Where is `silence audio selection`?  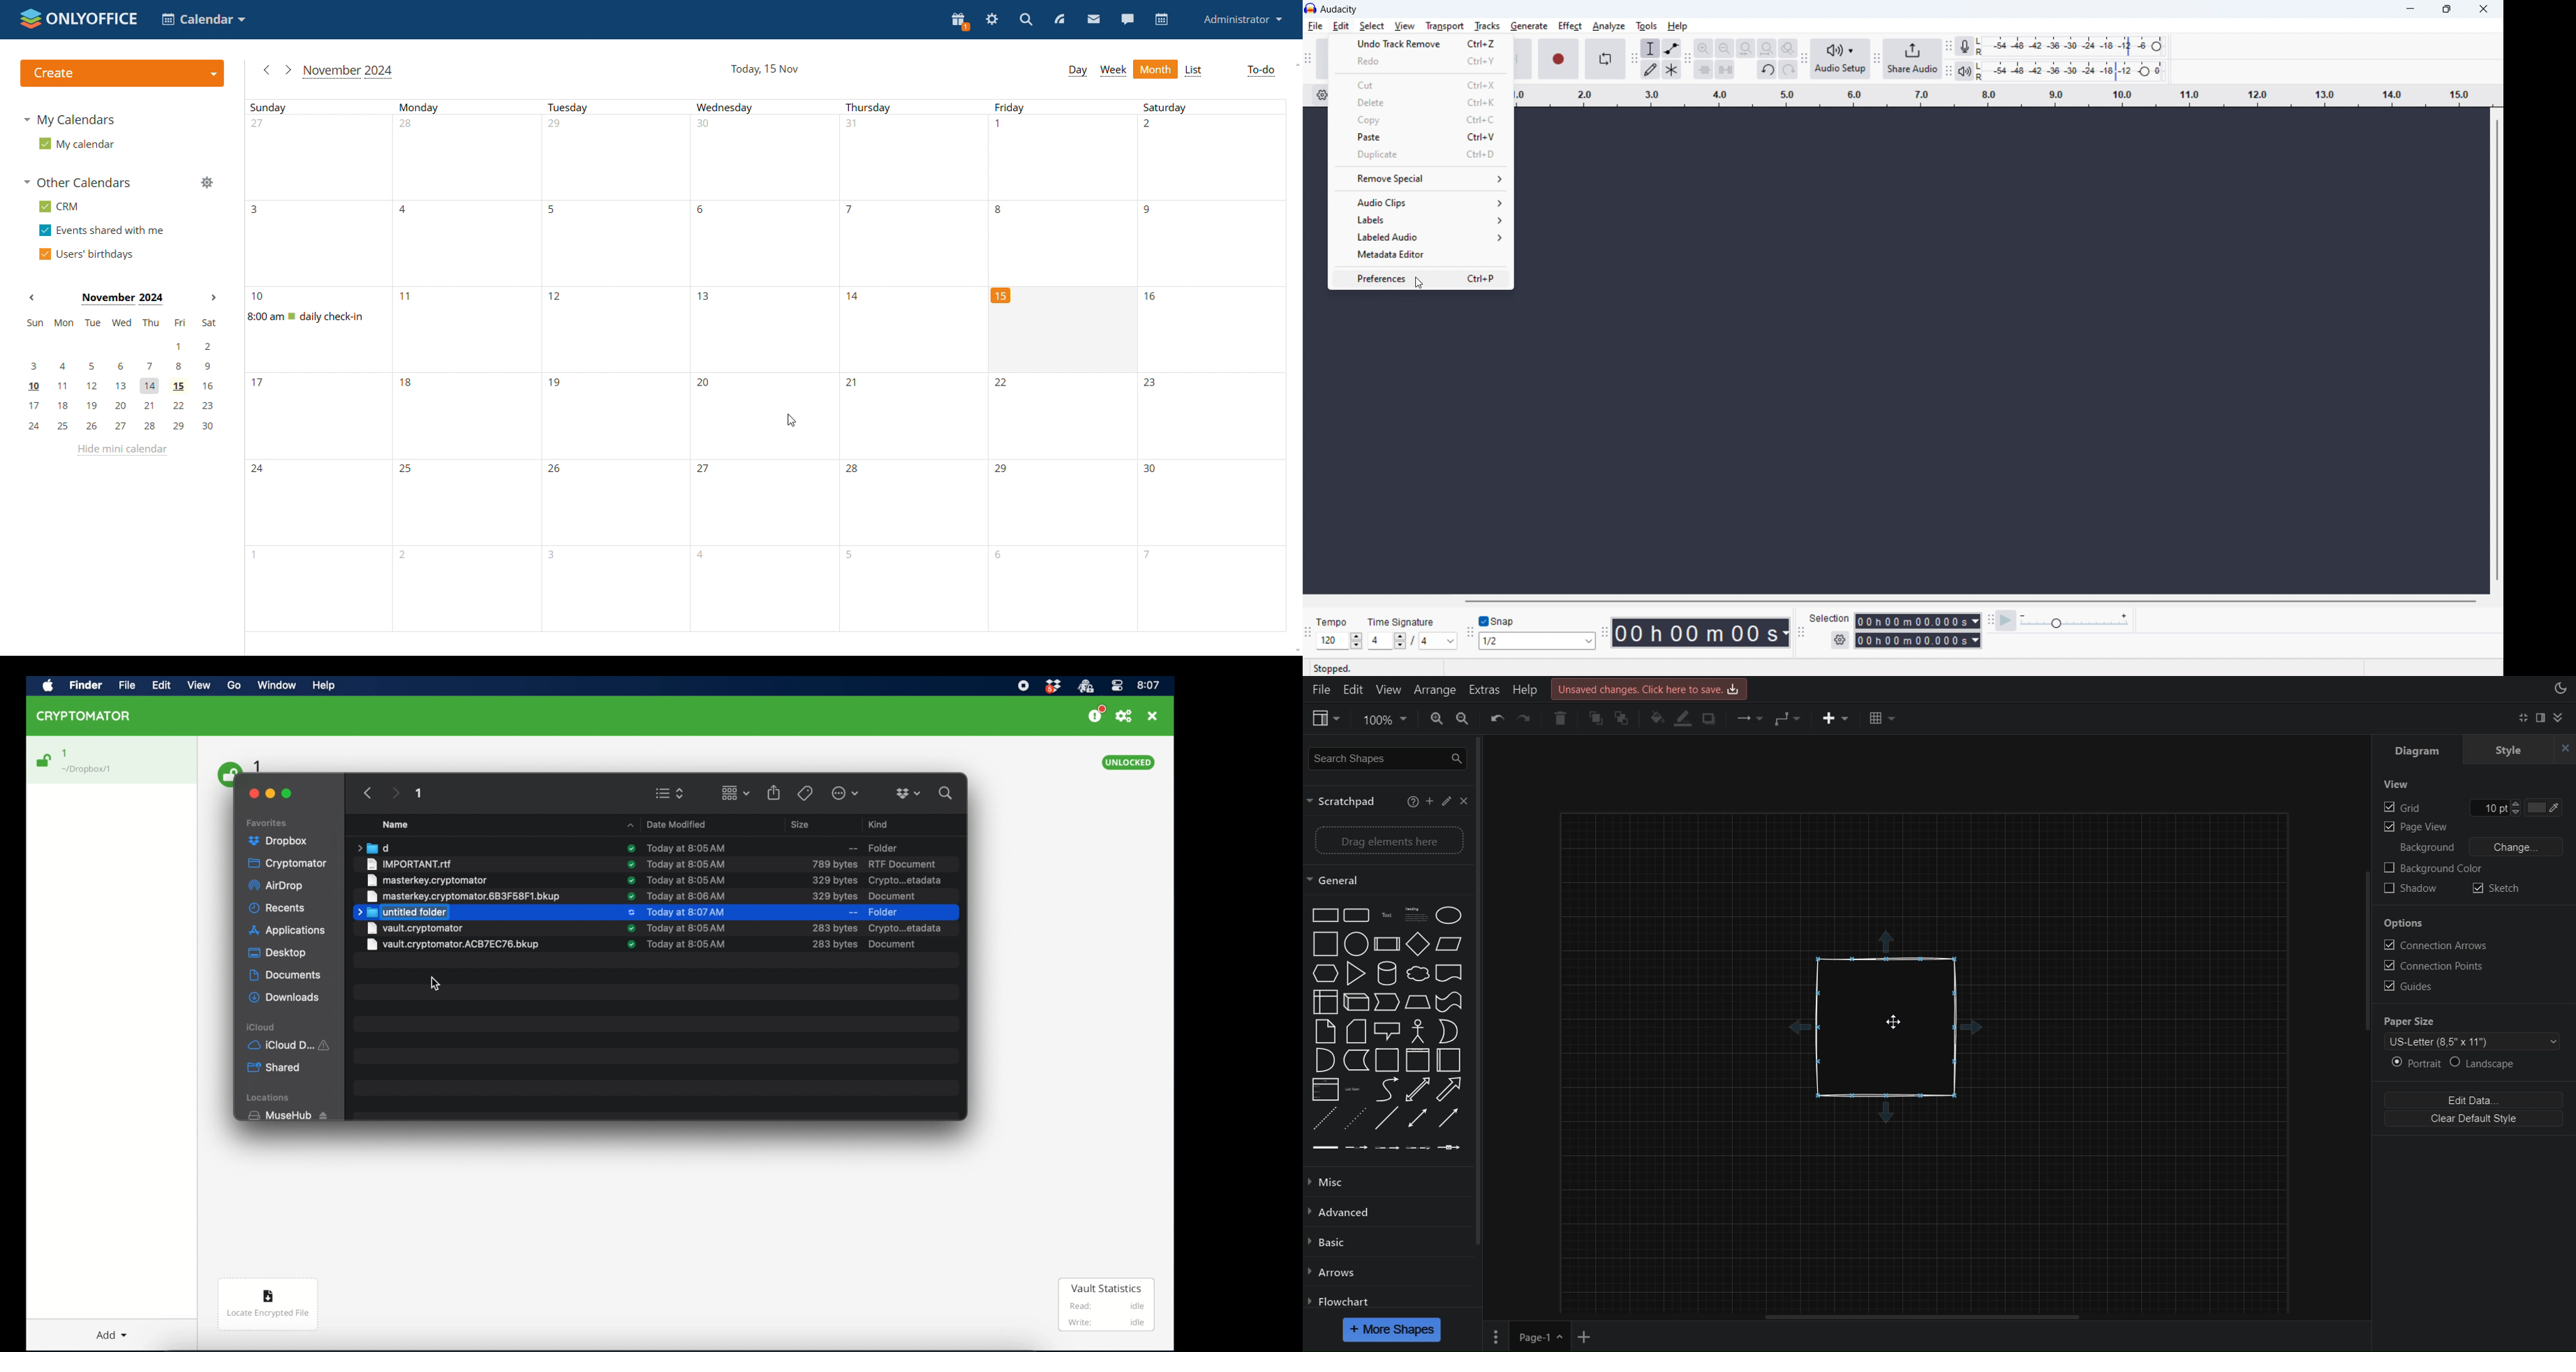
silence audio selection is located at coordinates (1725, 69).